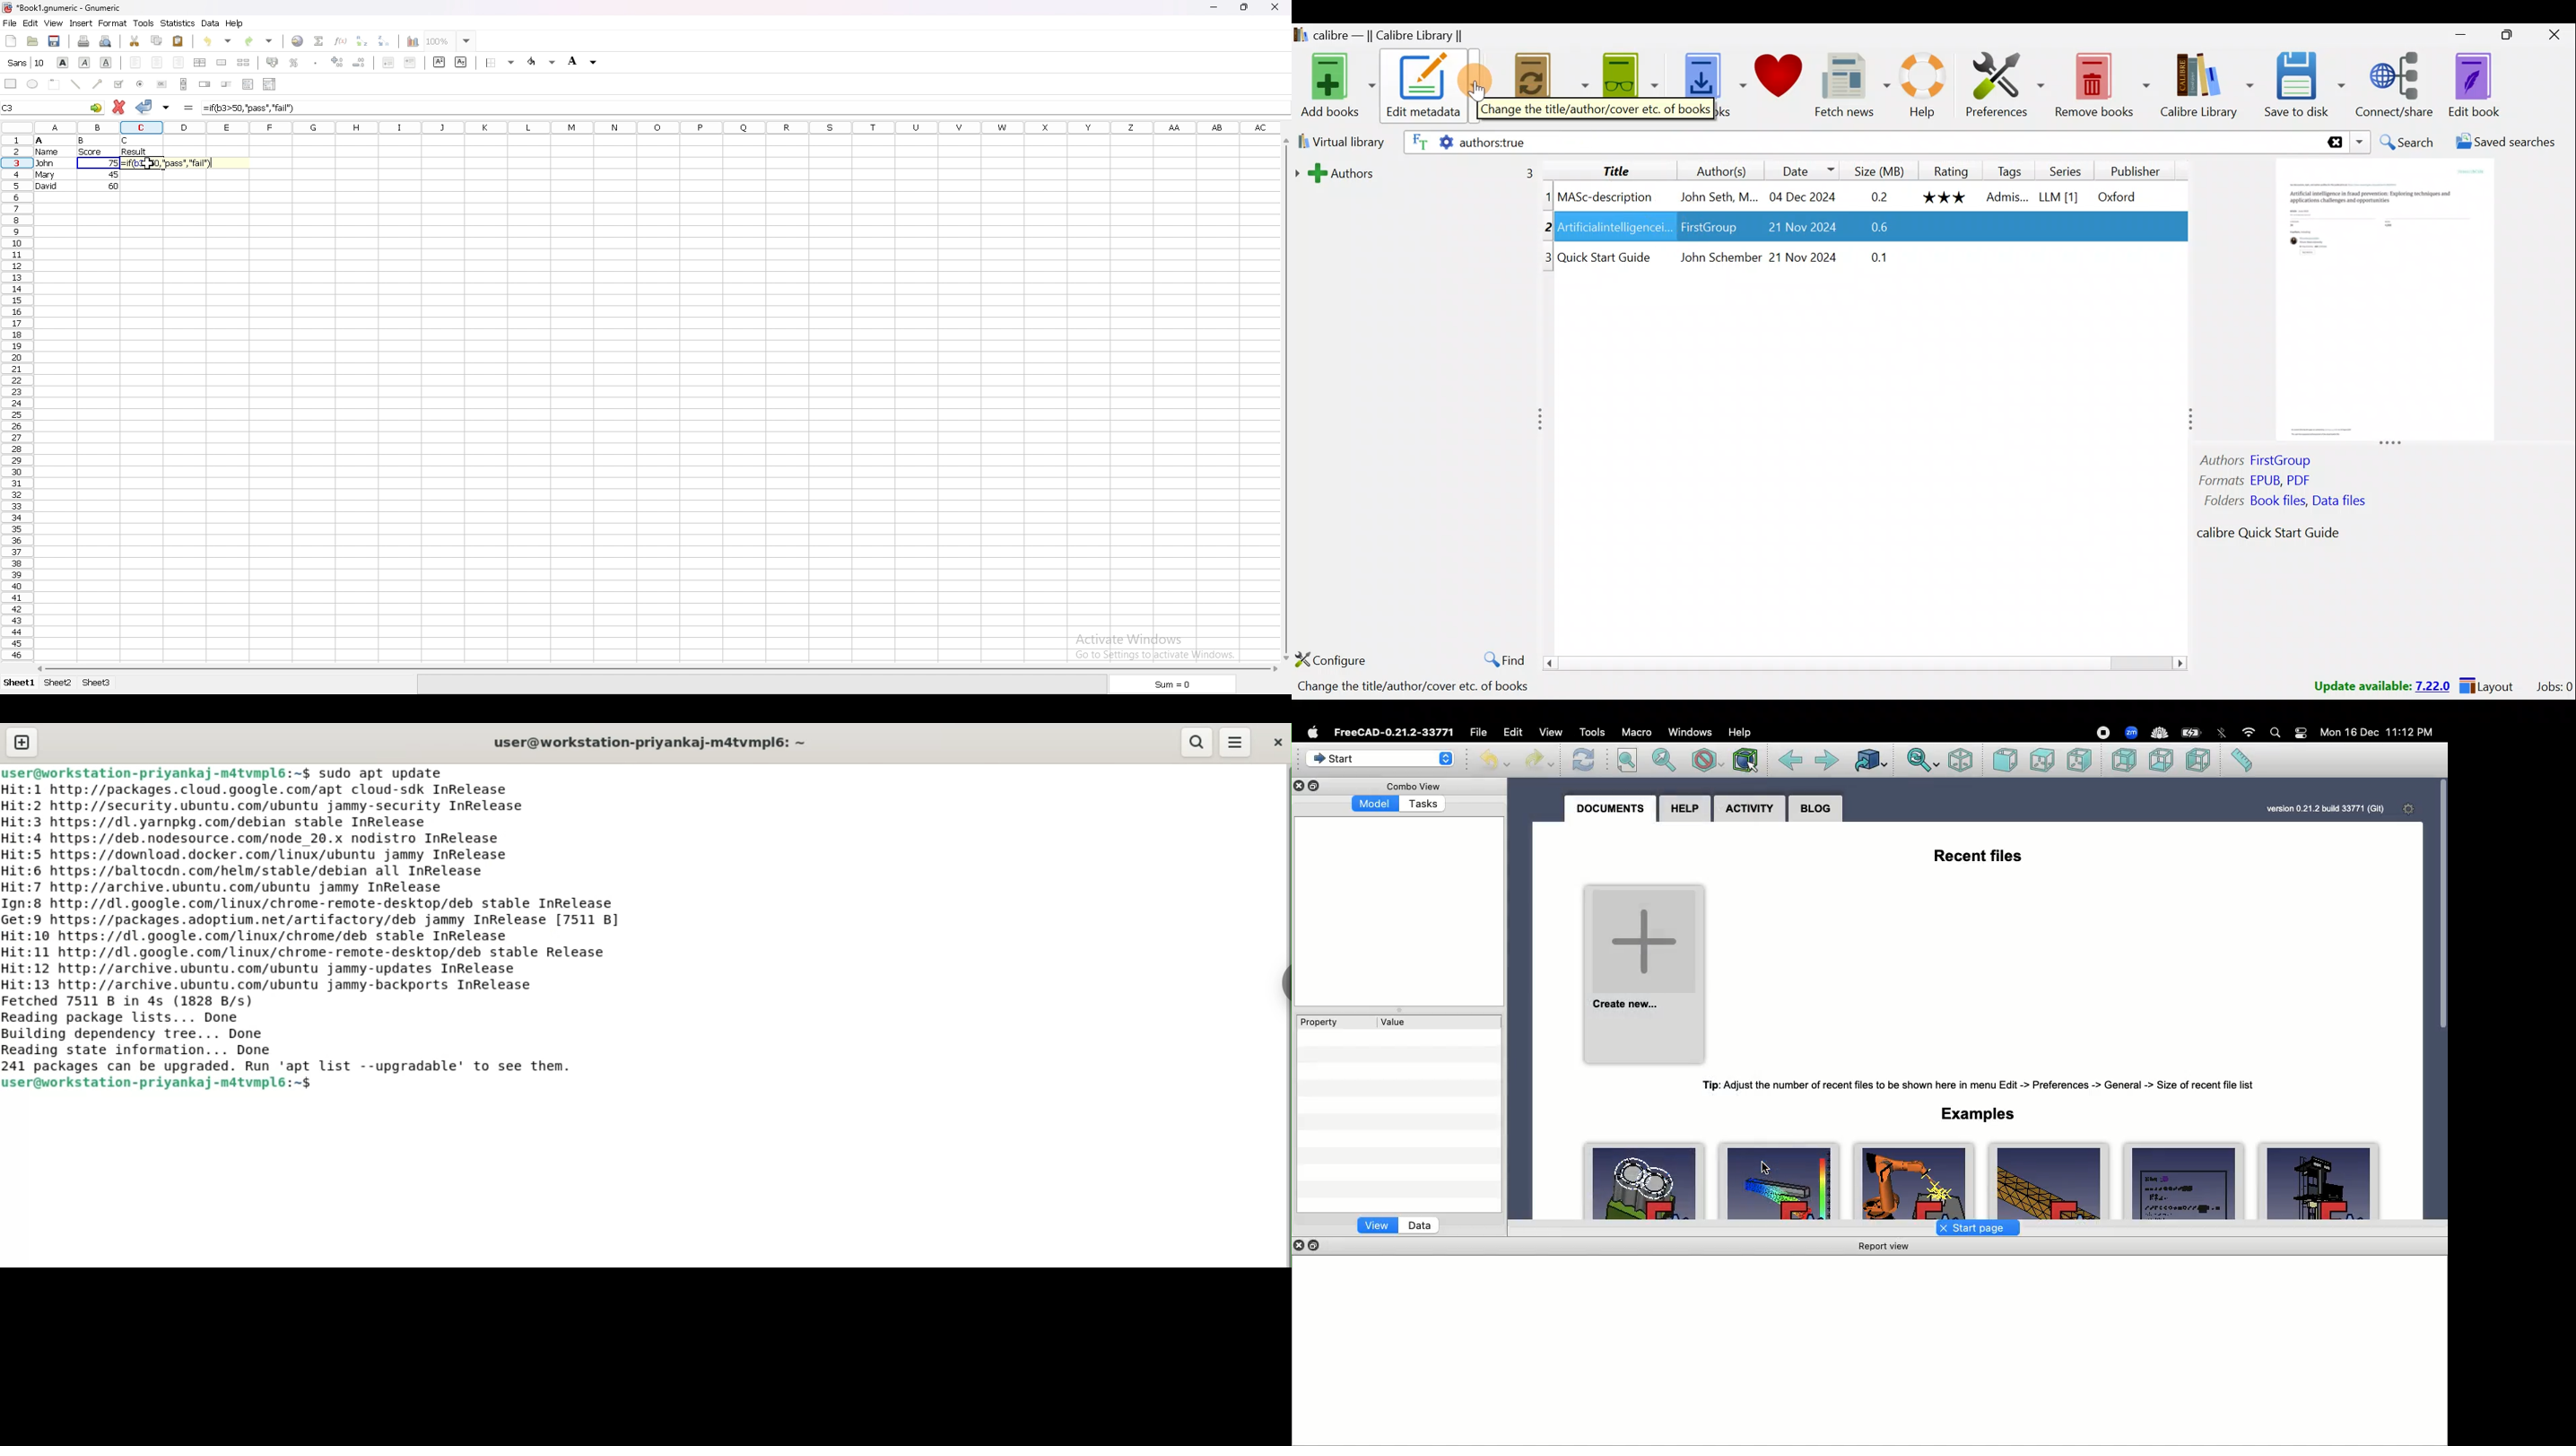  Describe the element at coordinates (362, 41) in the screenshot. I see `sort ascending` at that location.